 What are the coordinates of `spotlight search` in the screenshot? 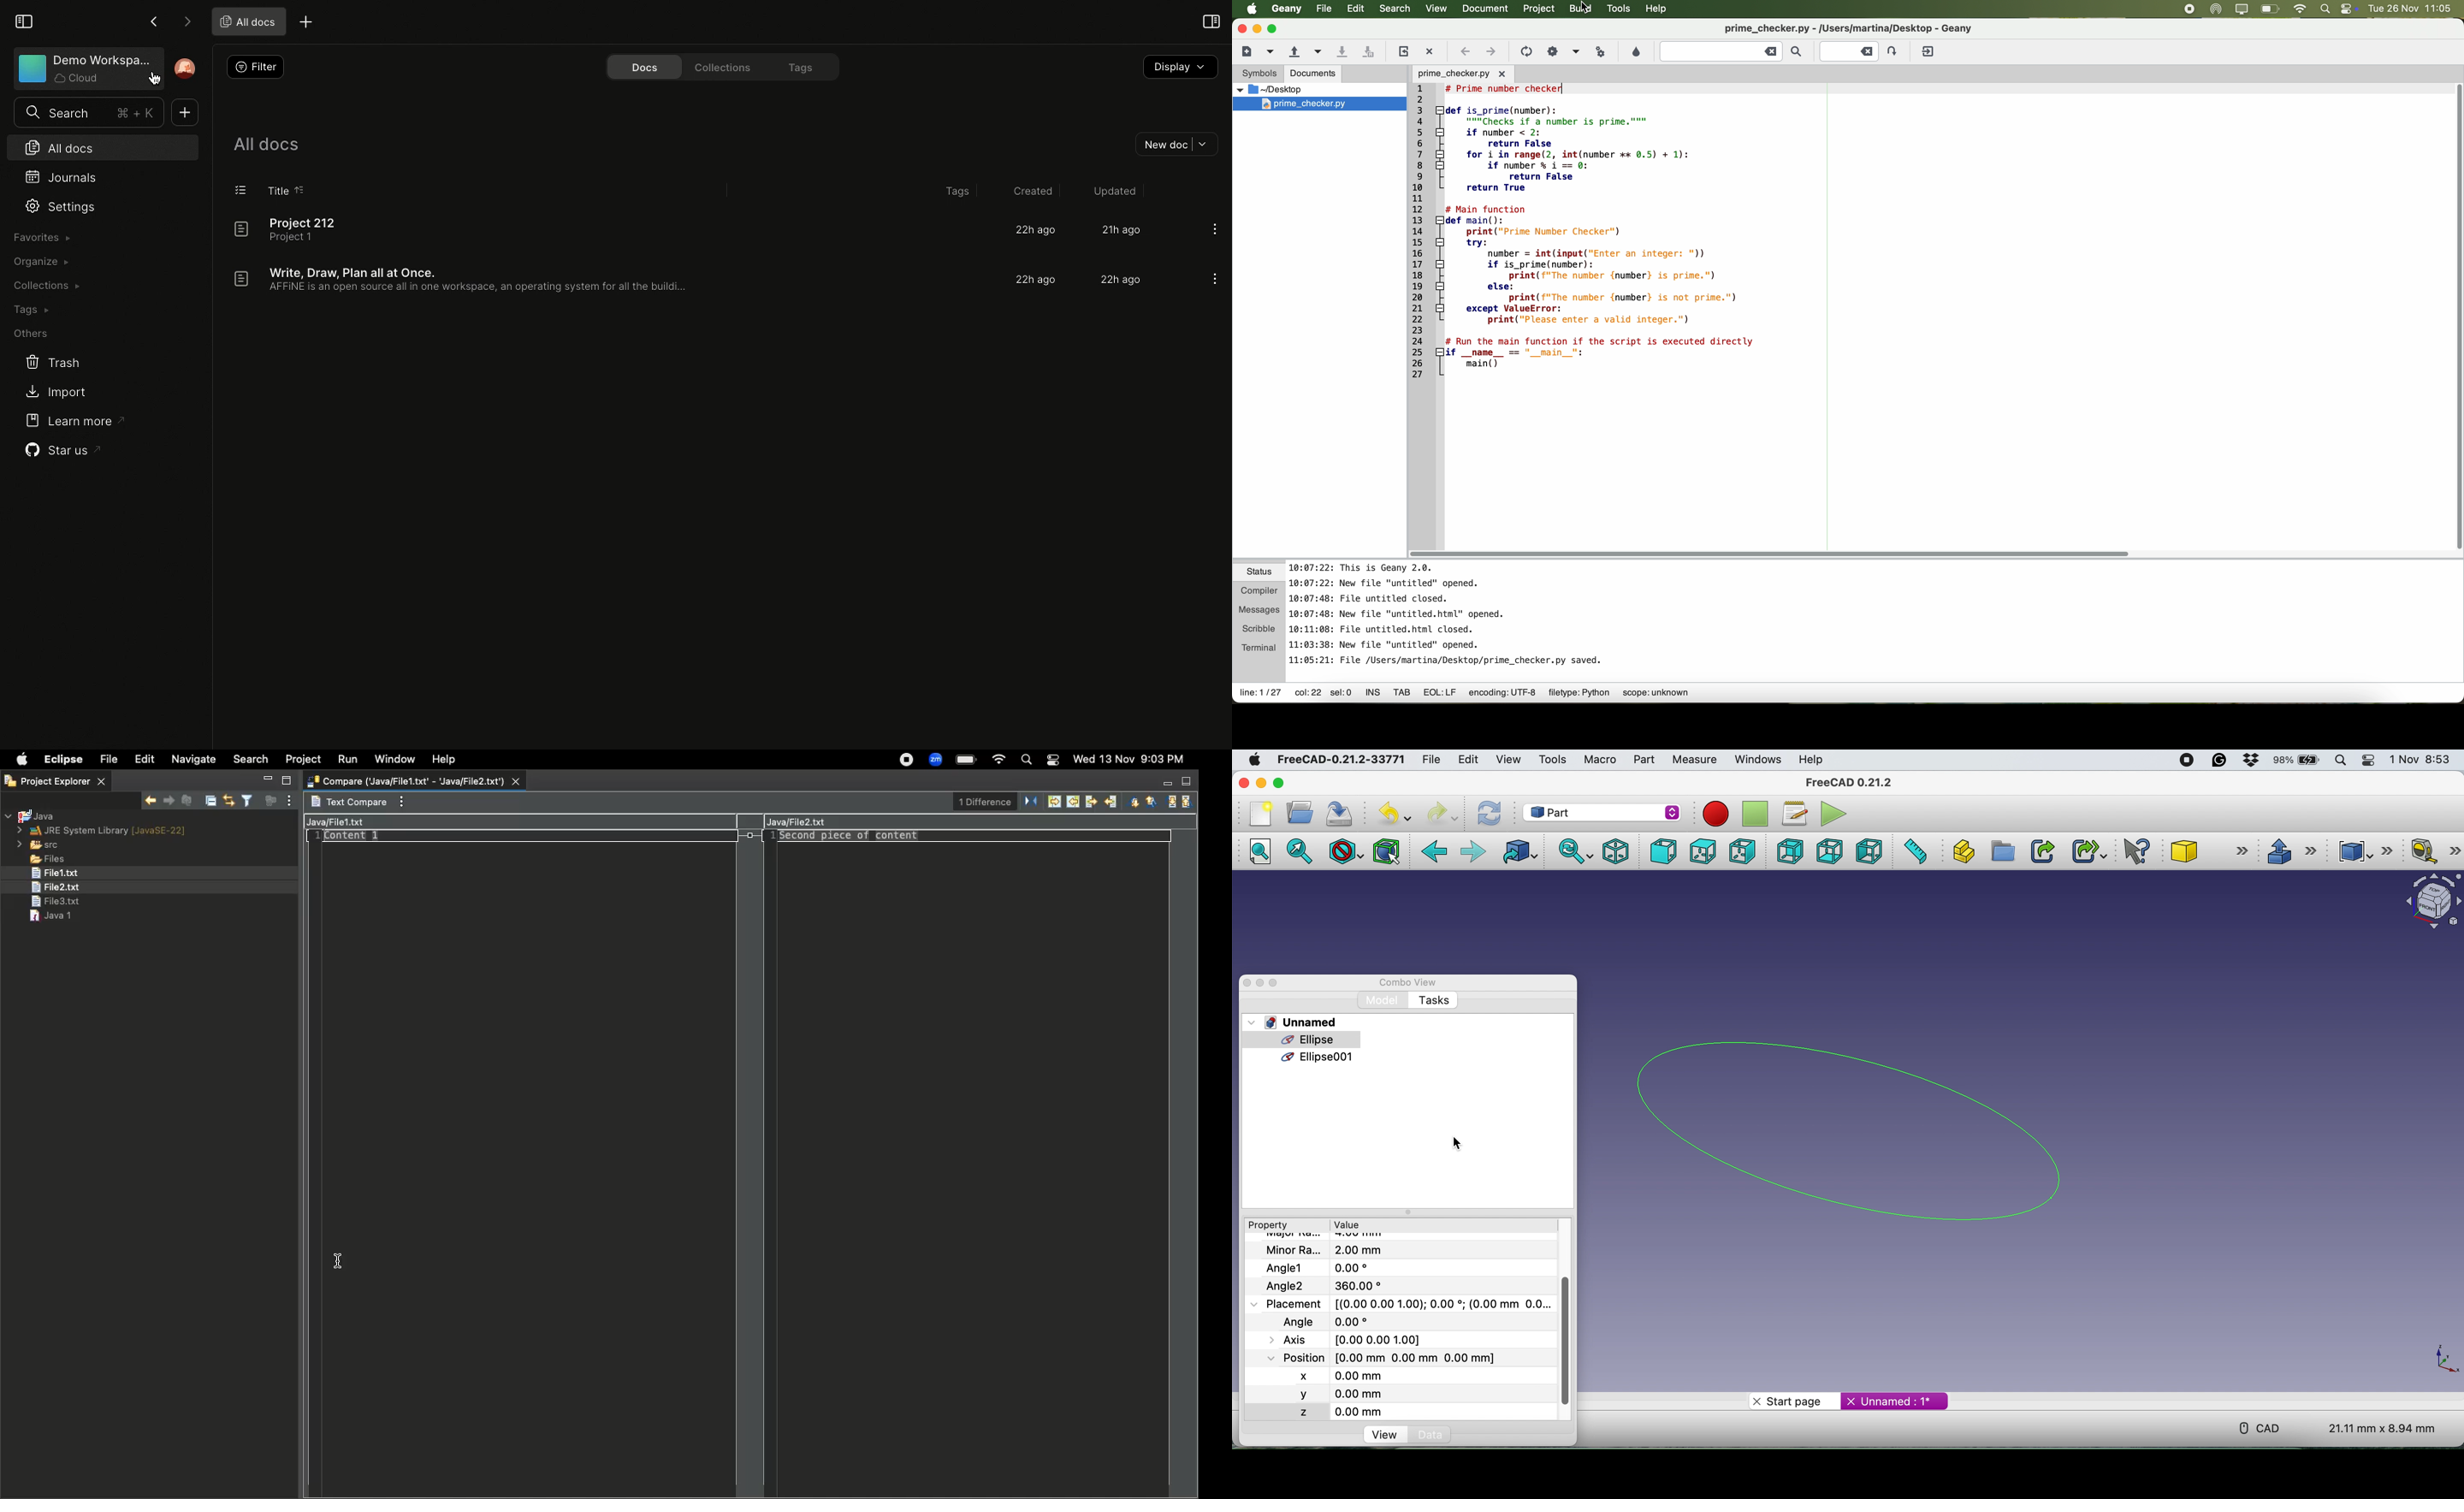 It's located at (2341, 761).